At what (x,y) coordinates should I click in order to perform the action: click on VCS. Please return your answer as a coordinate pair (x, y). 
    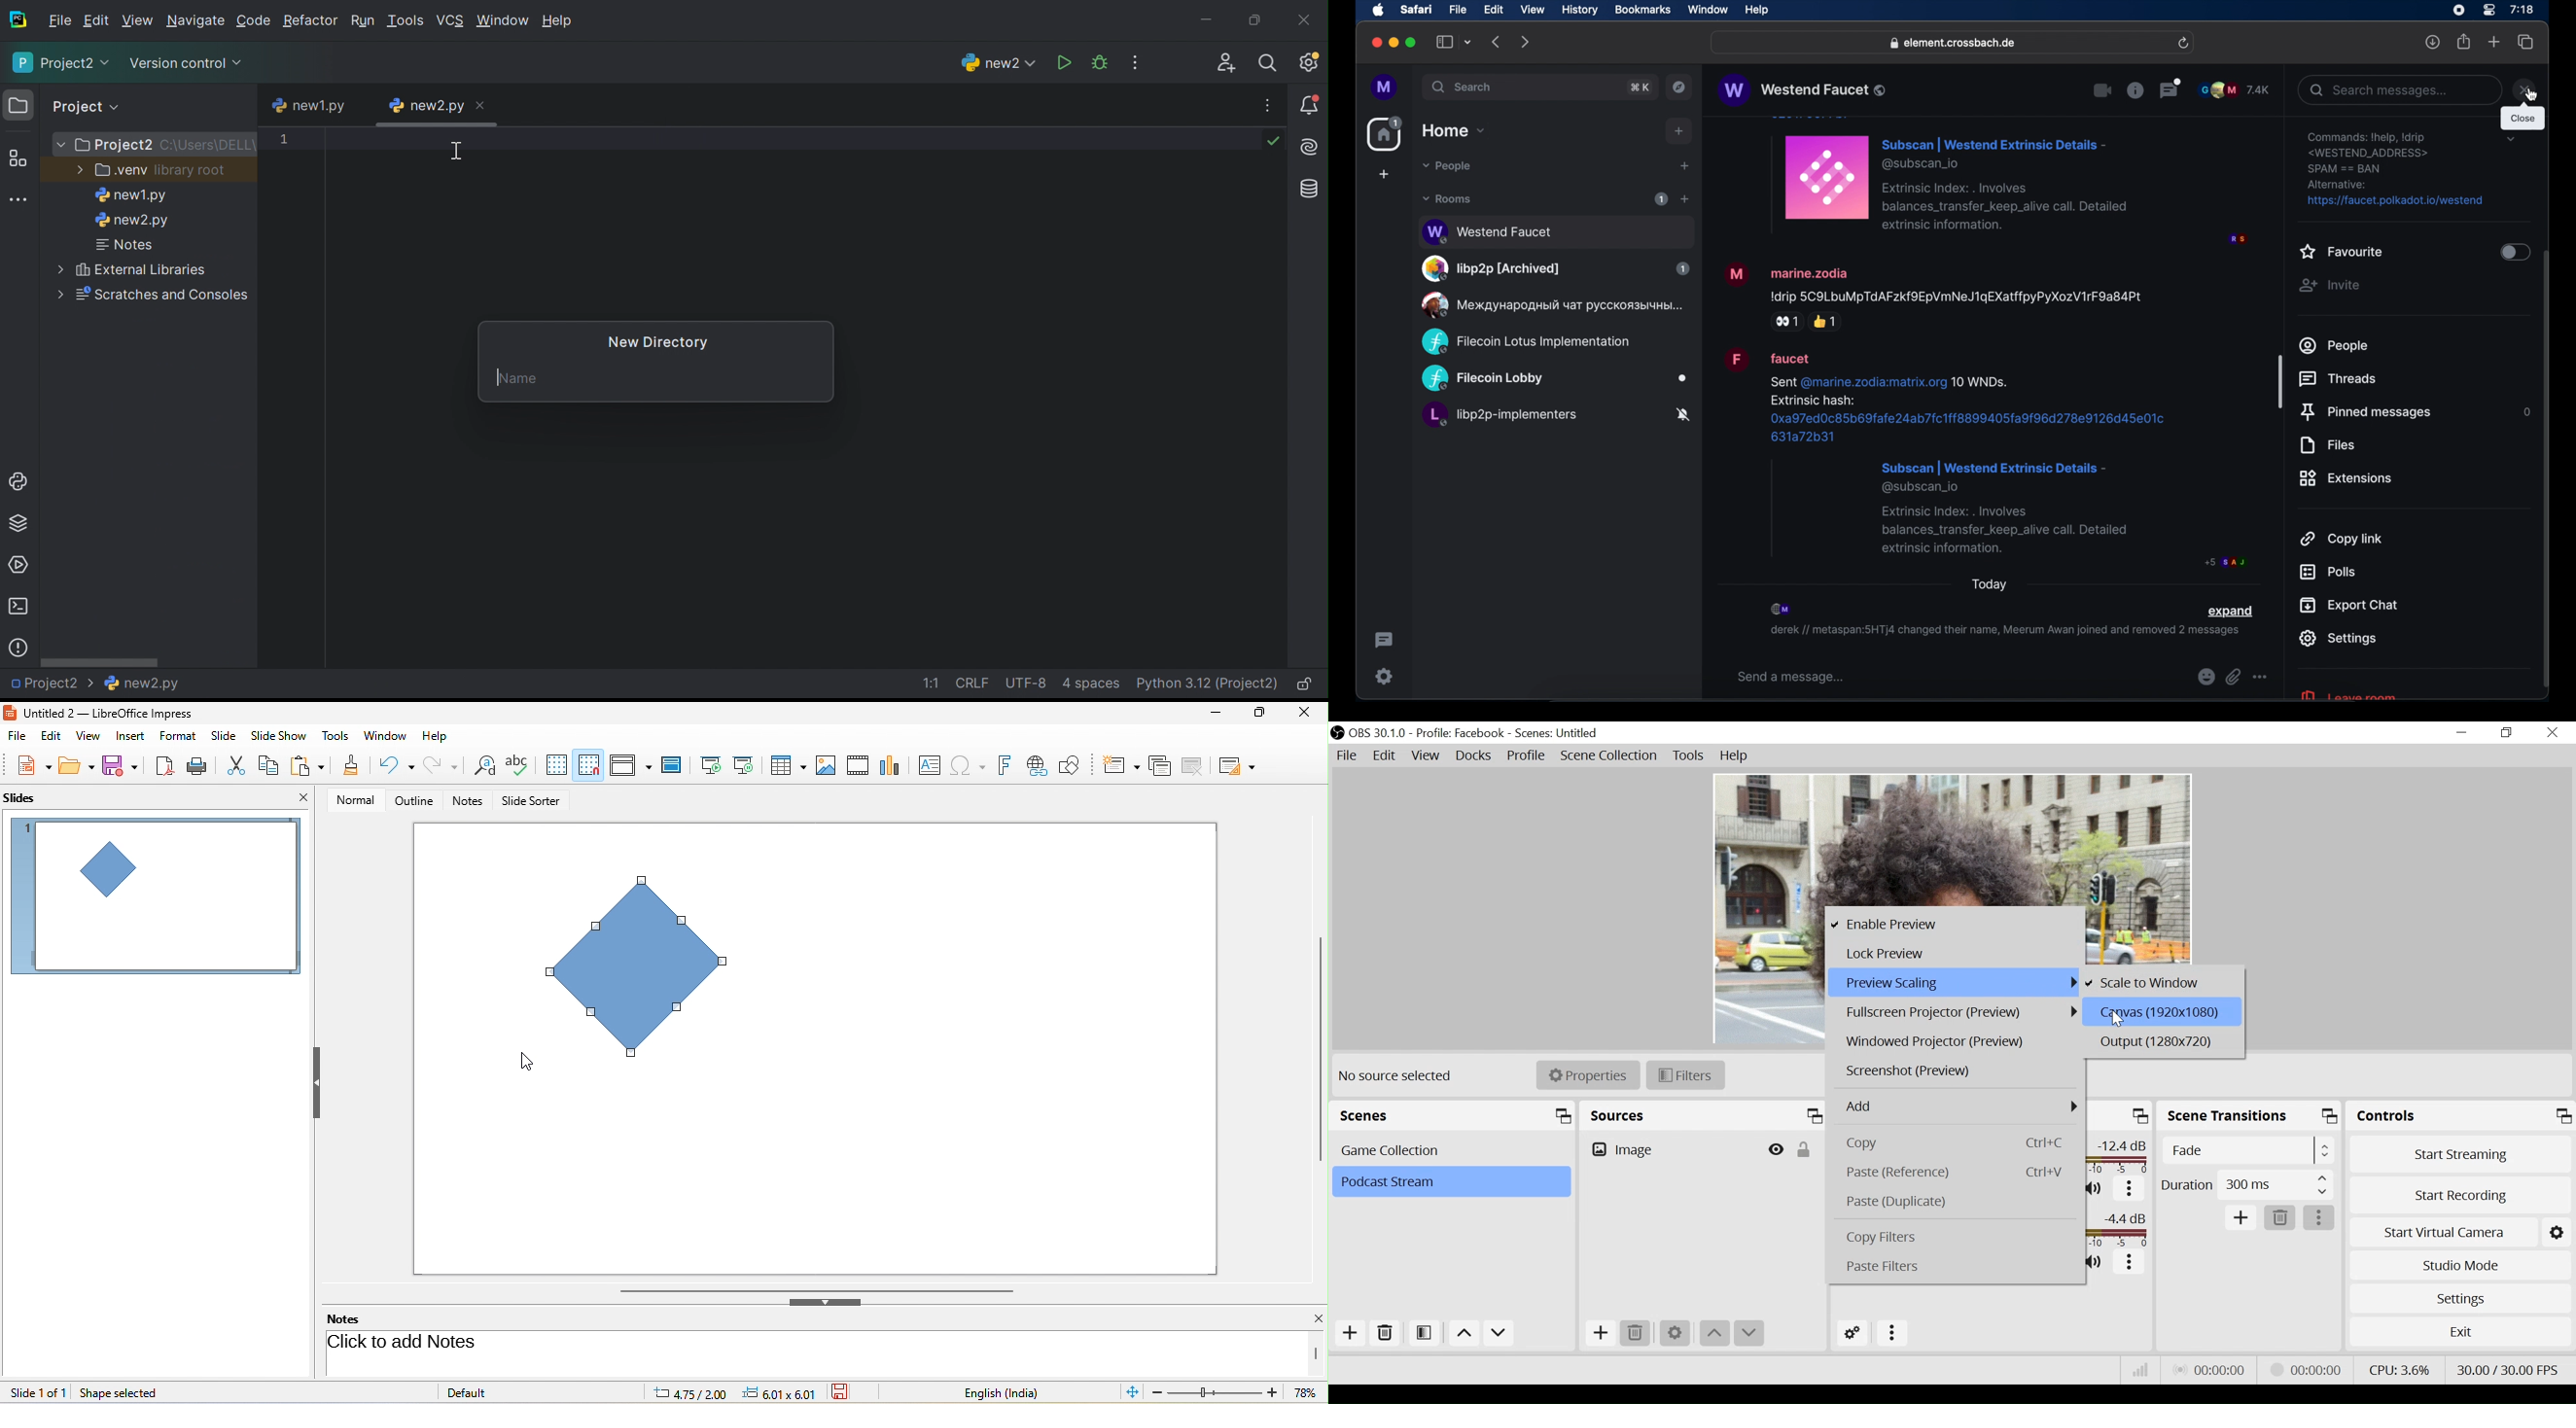
    Looking at the image, I should click on (452, 19).